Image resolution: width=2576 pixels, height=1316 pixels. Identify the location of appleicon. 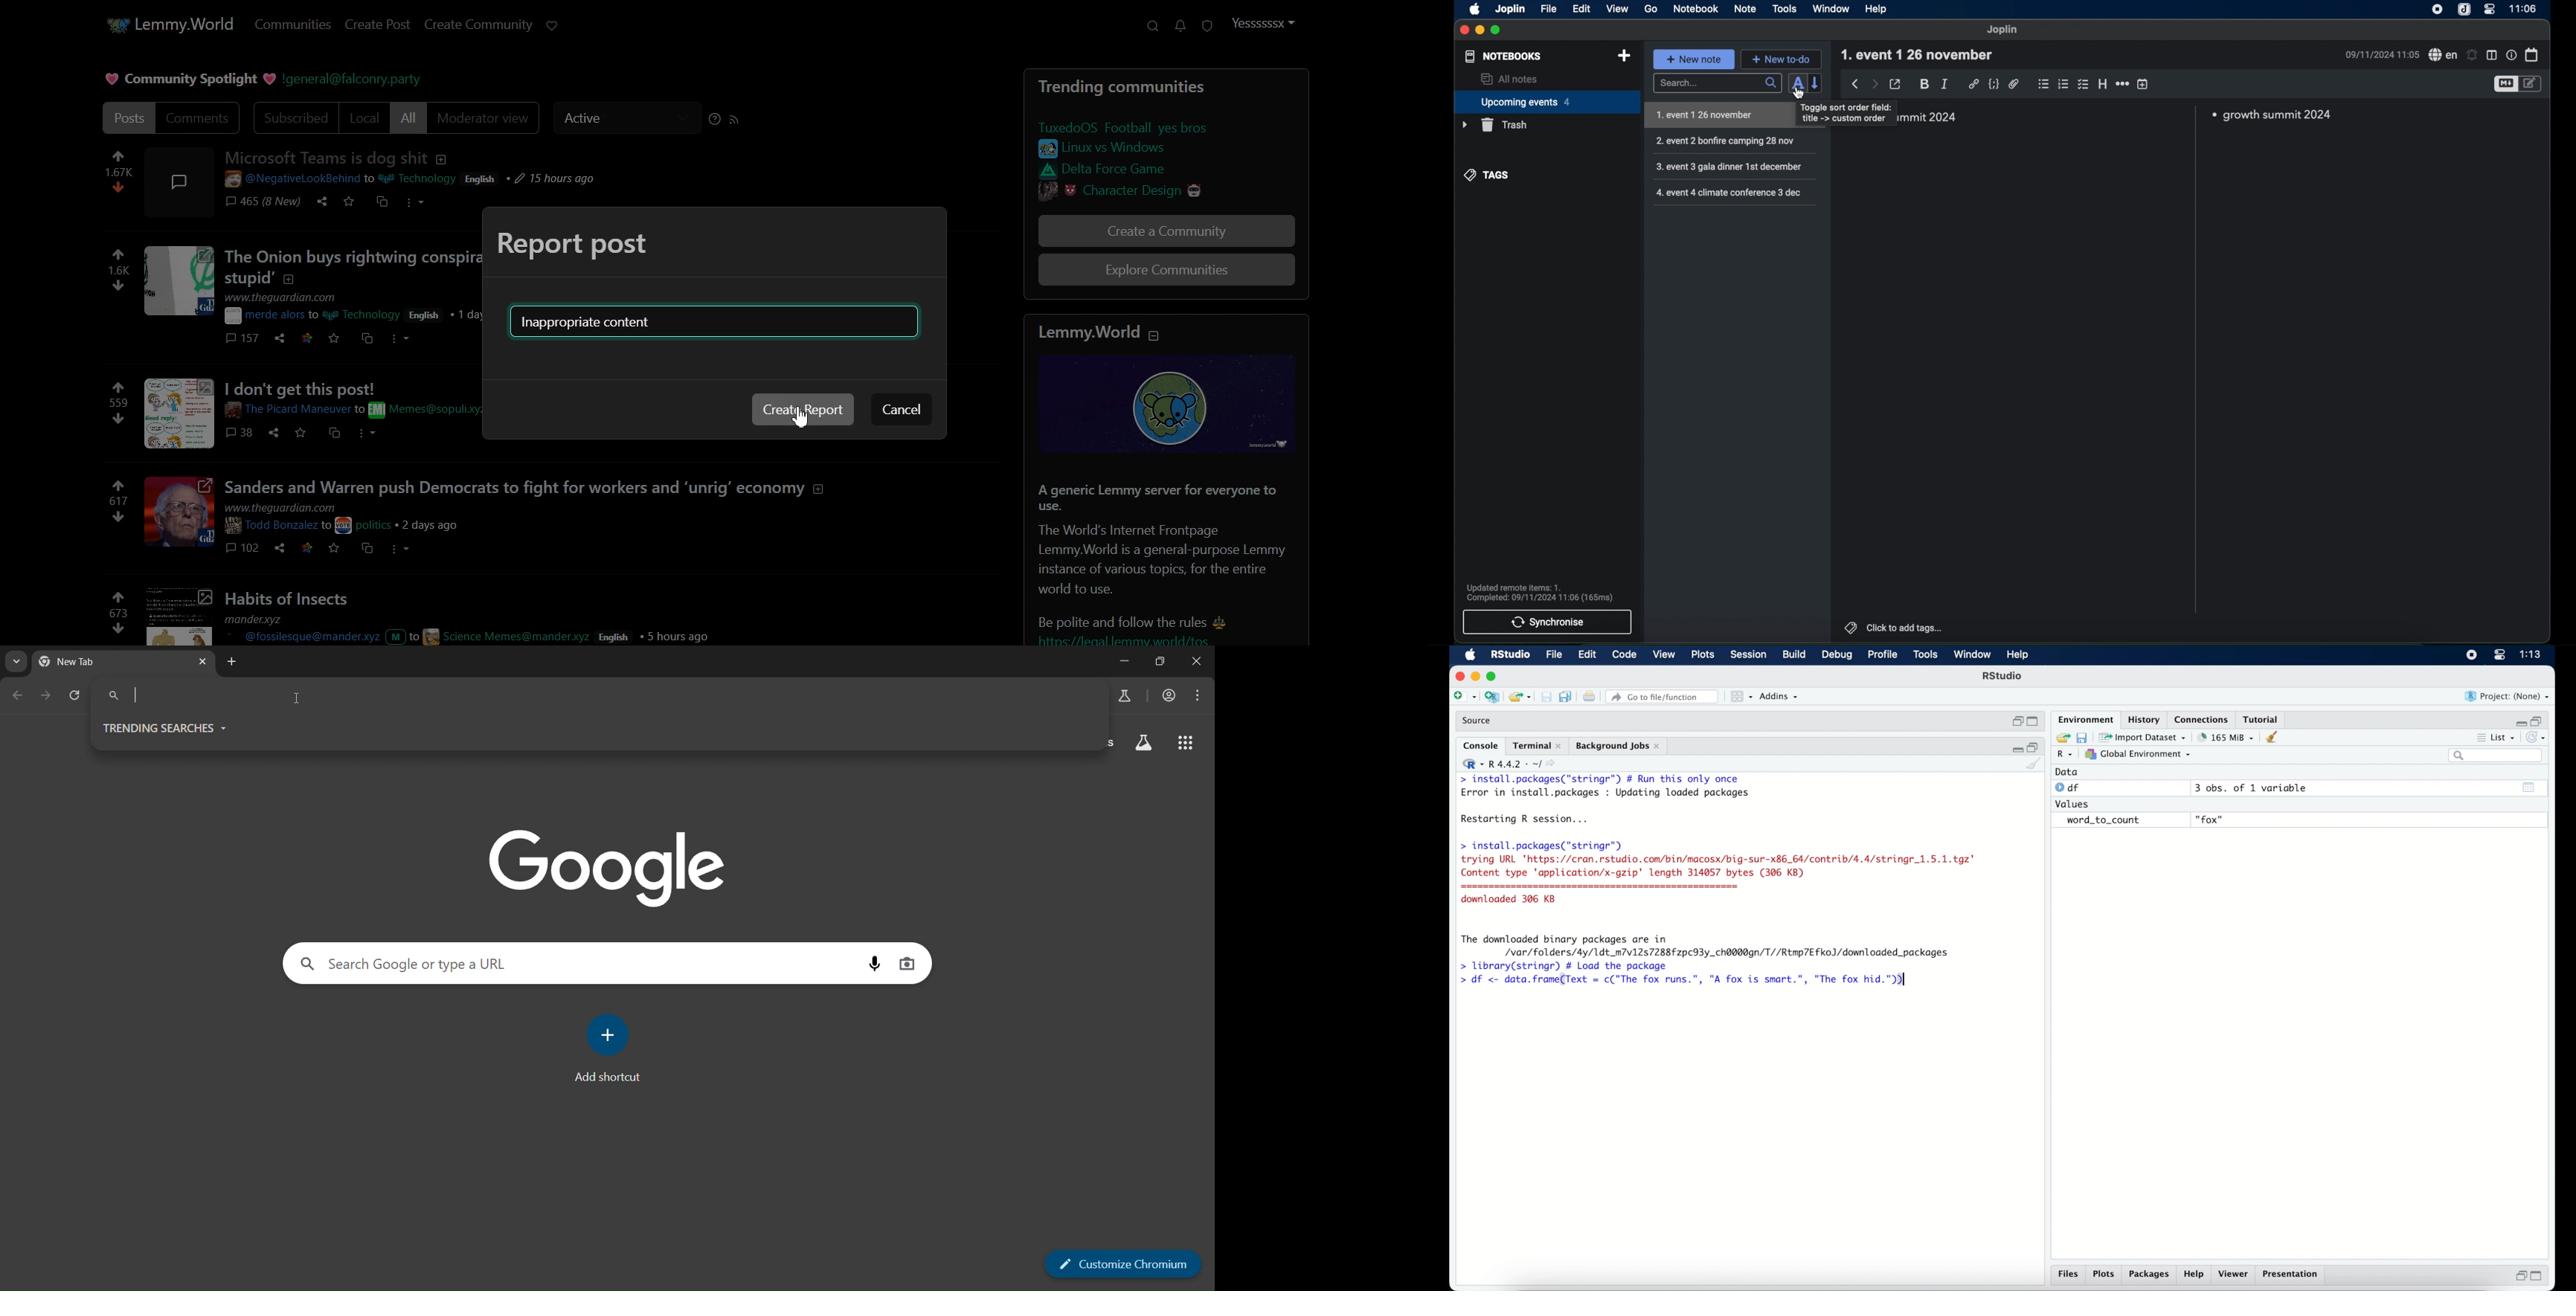
(1475, 10).